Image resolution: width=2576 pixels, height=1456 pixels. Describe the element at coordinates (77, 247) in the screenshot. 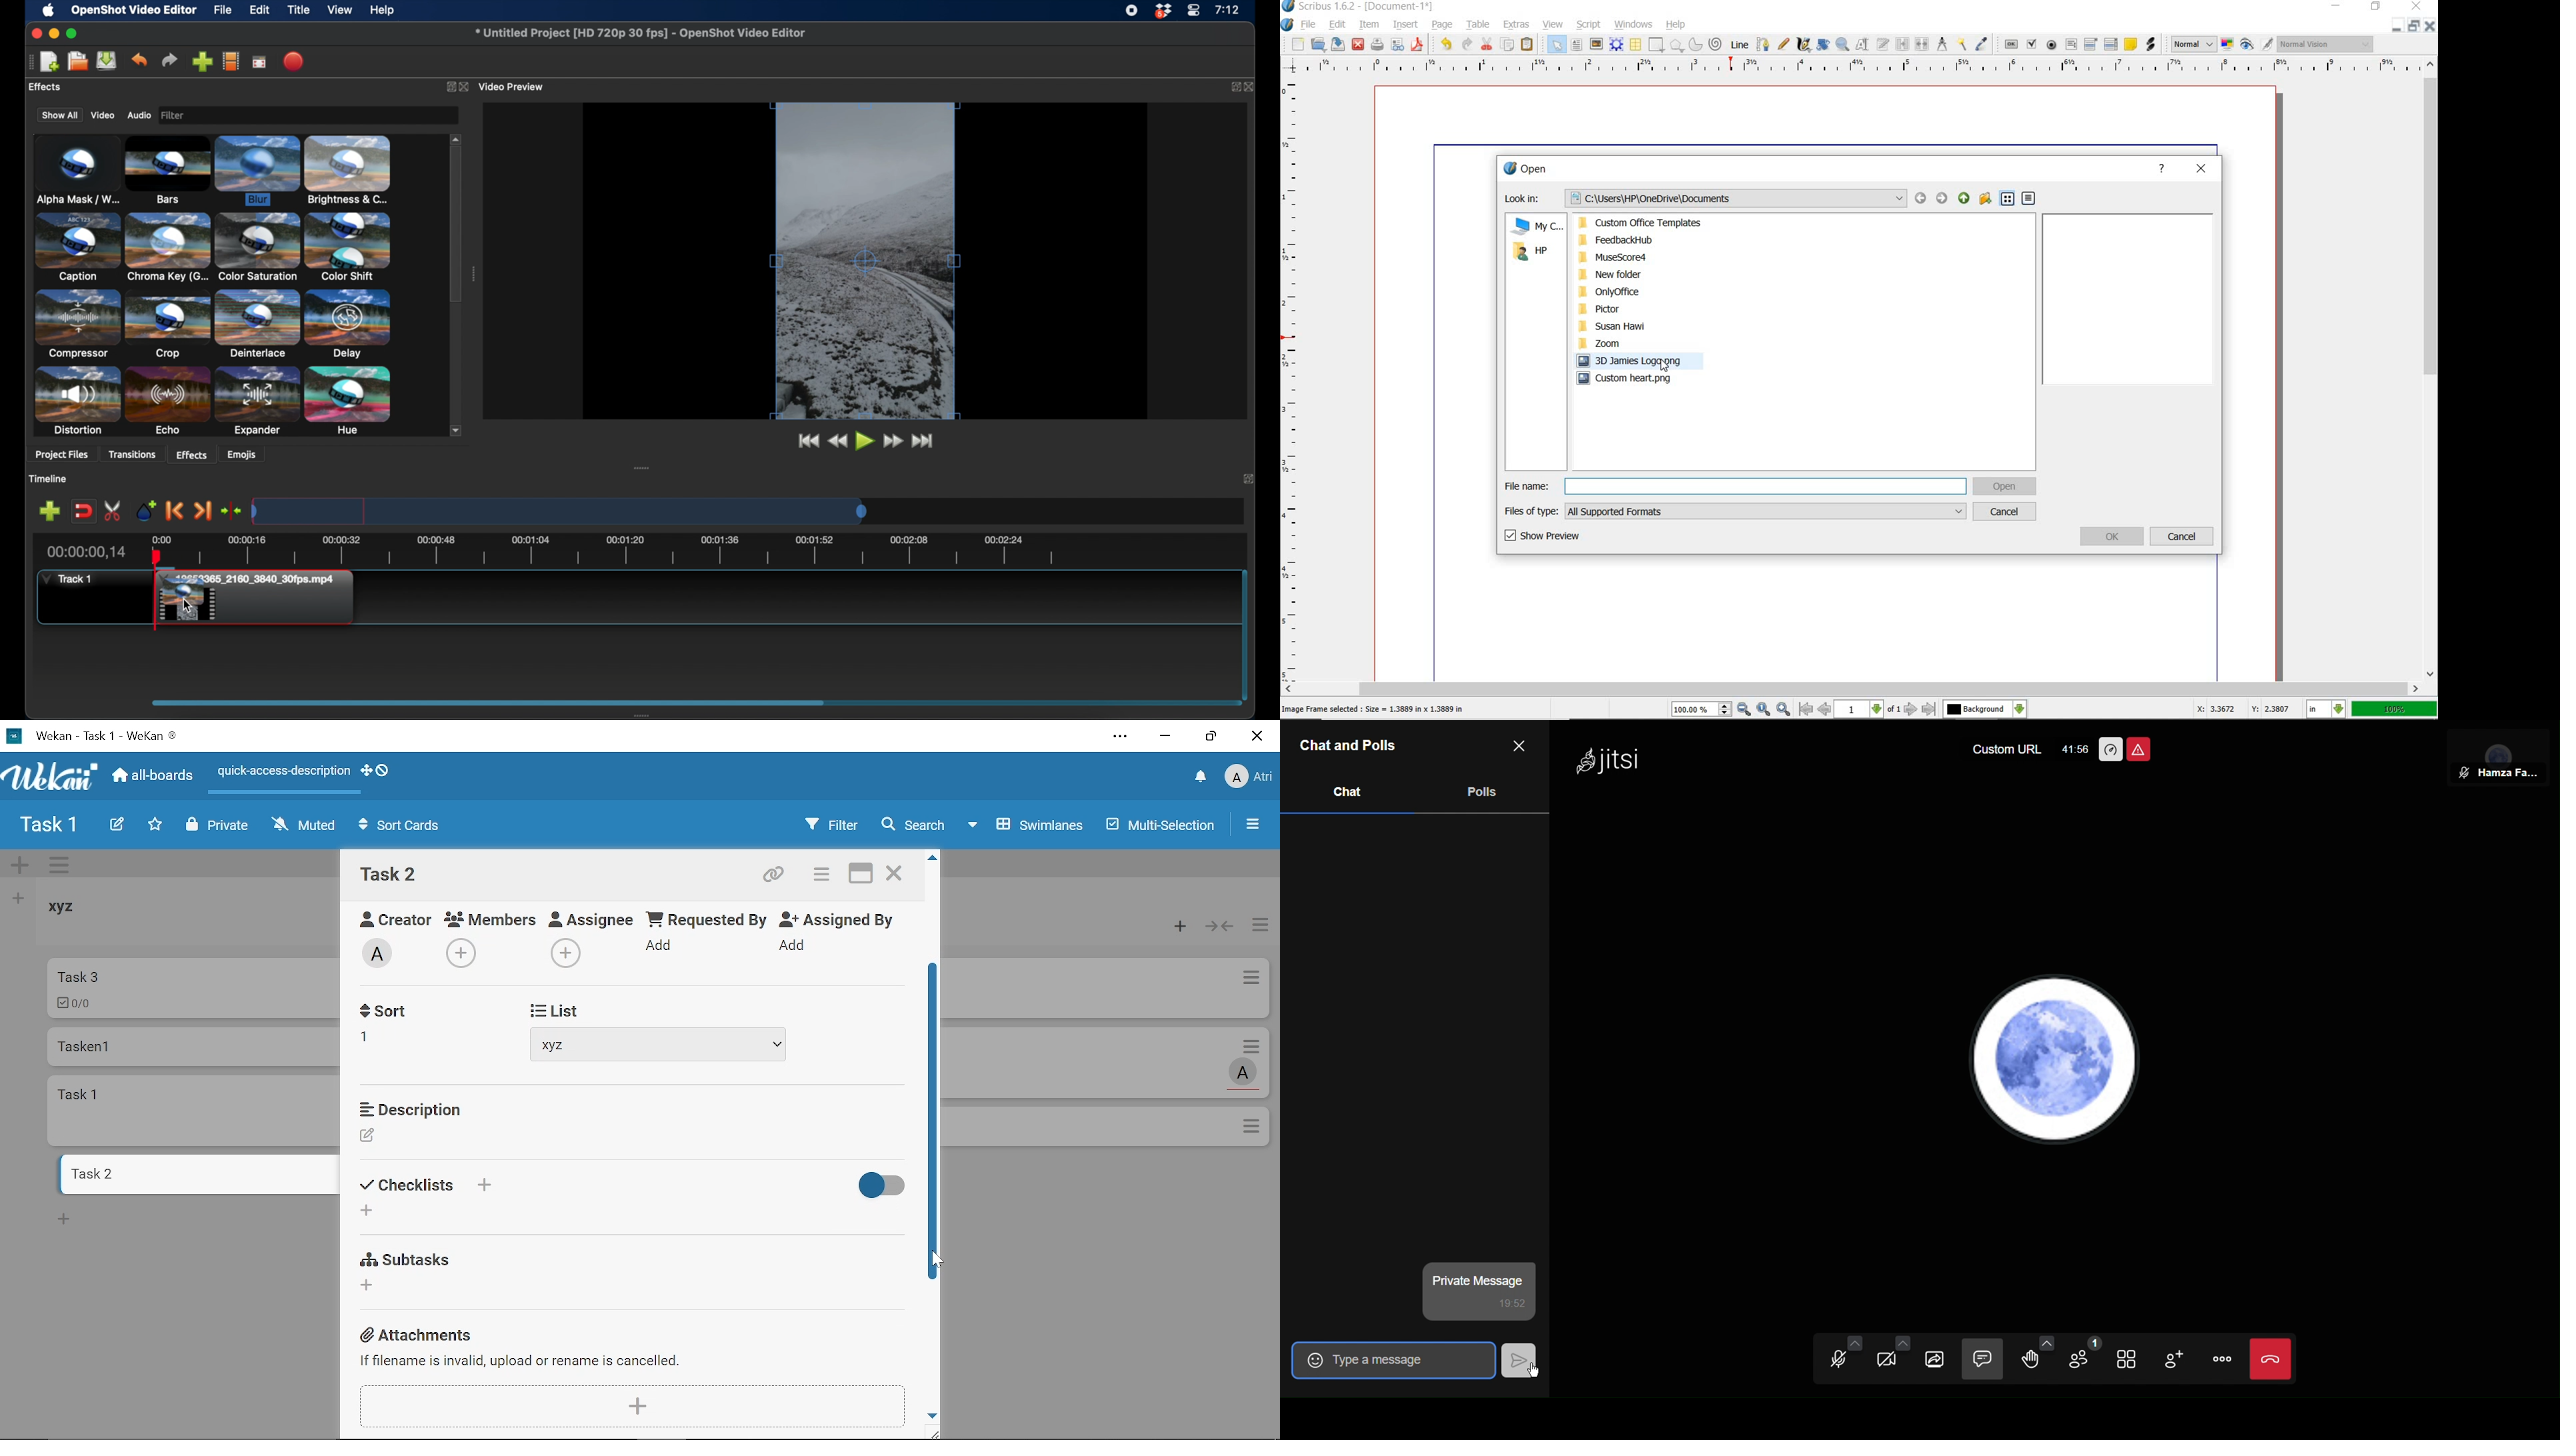

I see `caption` at that location.